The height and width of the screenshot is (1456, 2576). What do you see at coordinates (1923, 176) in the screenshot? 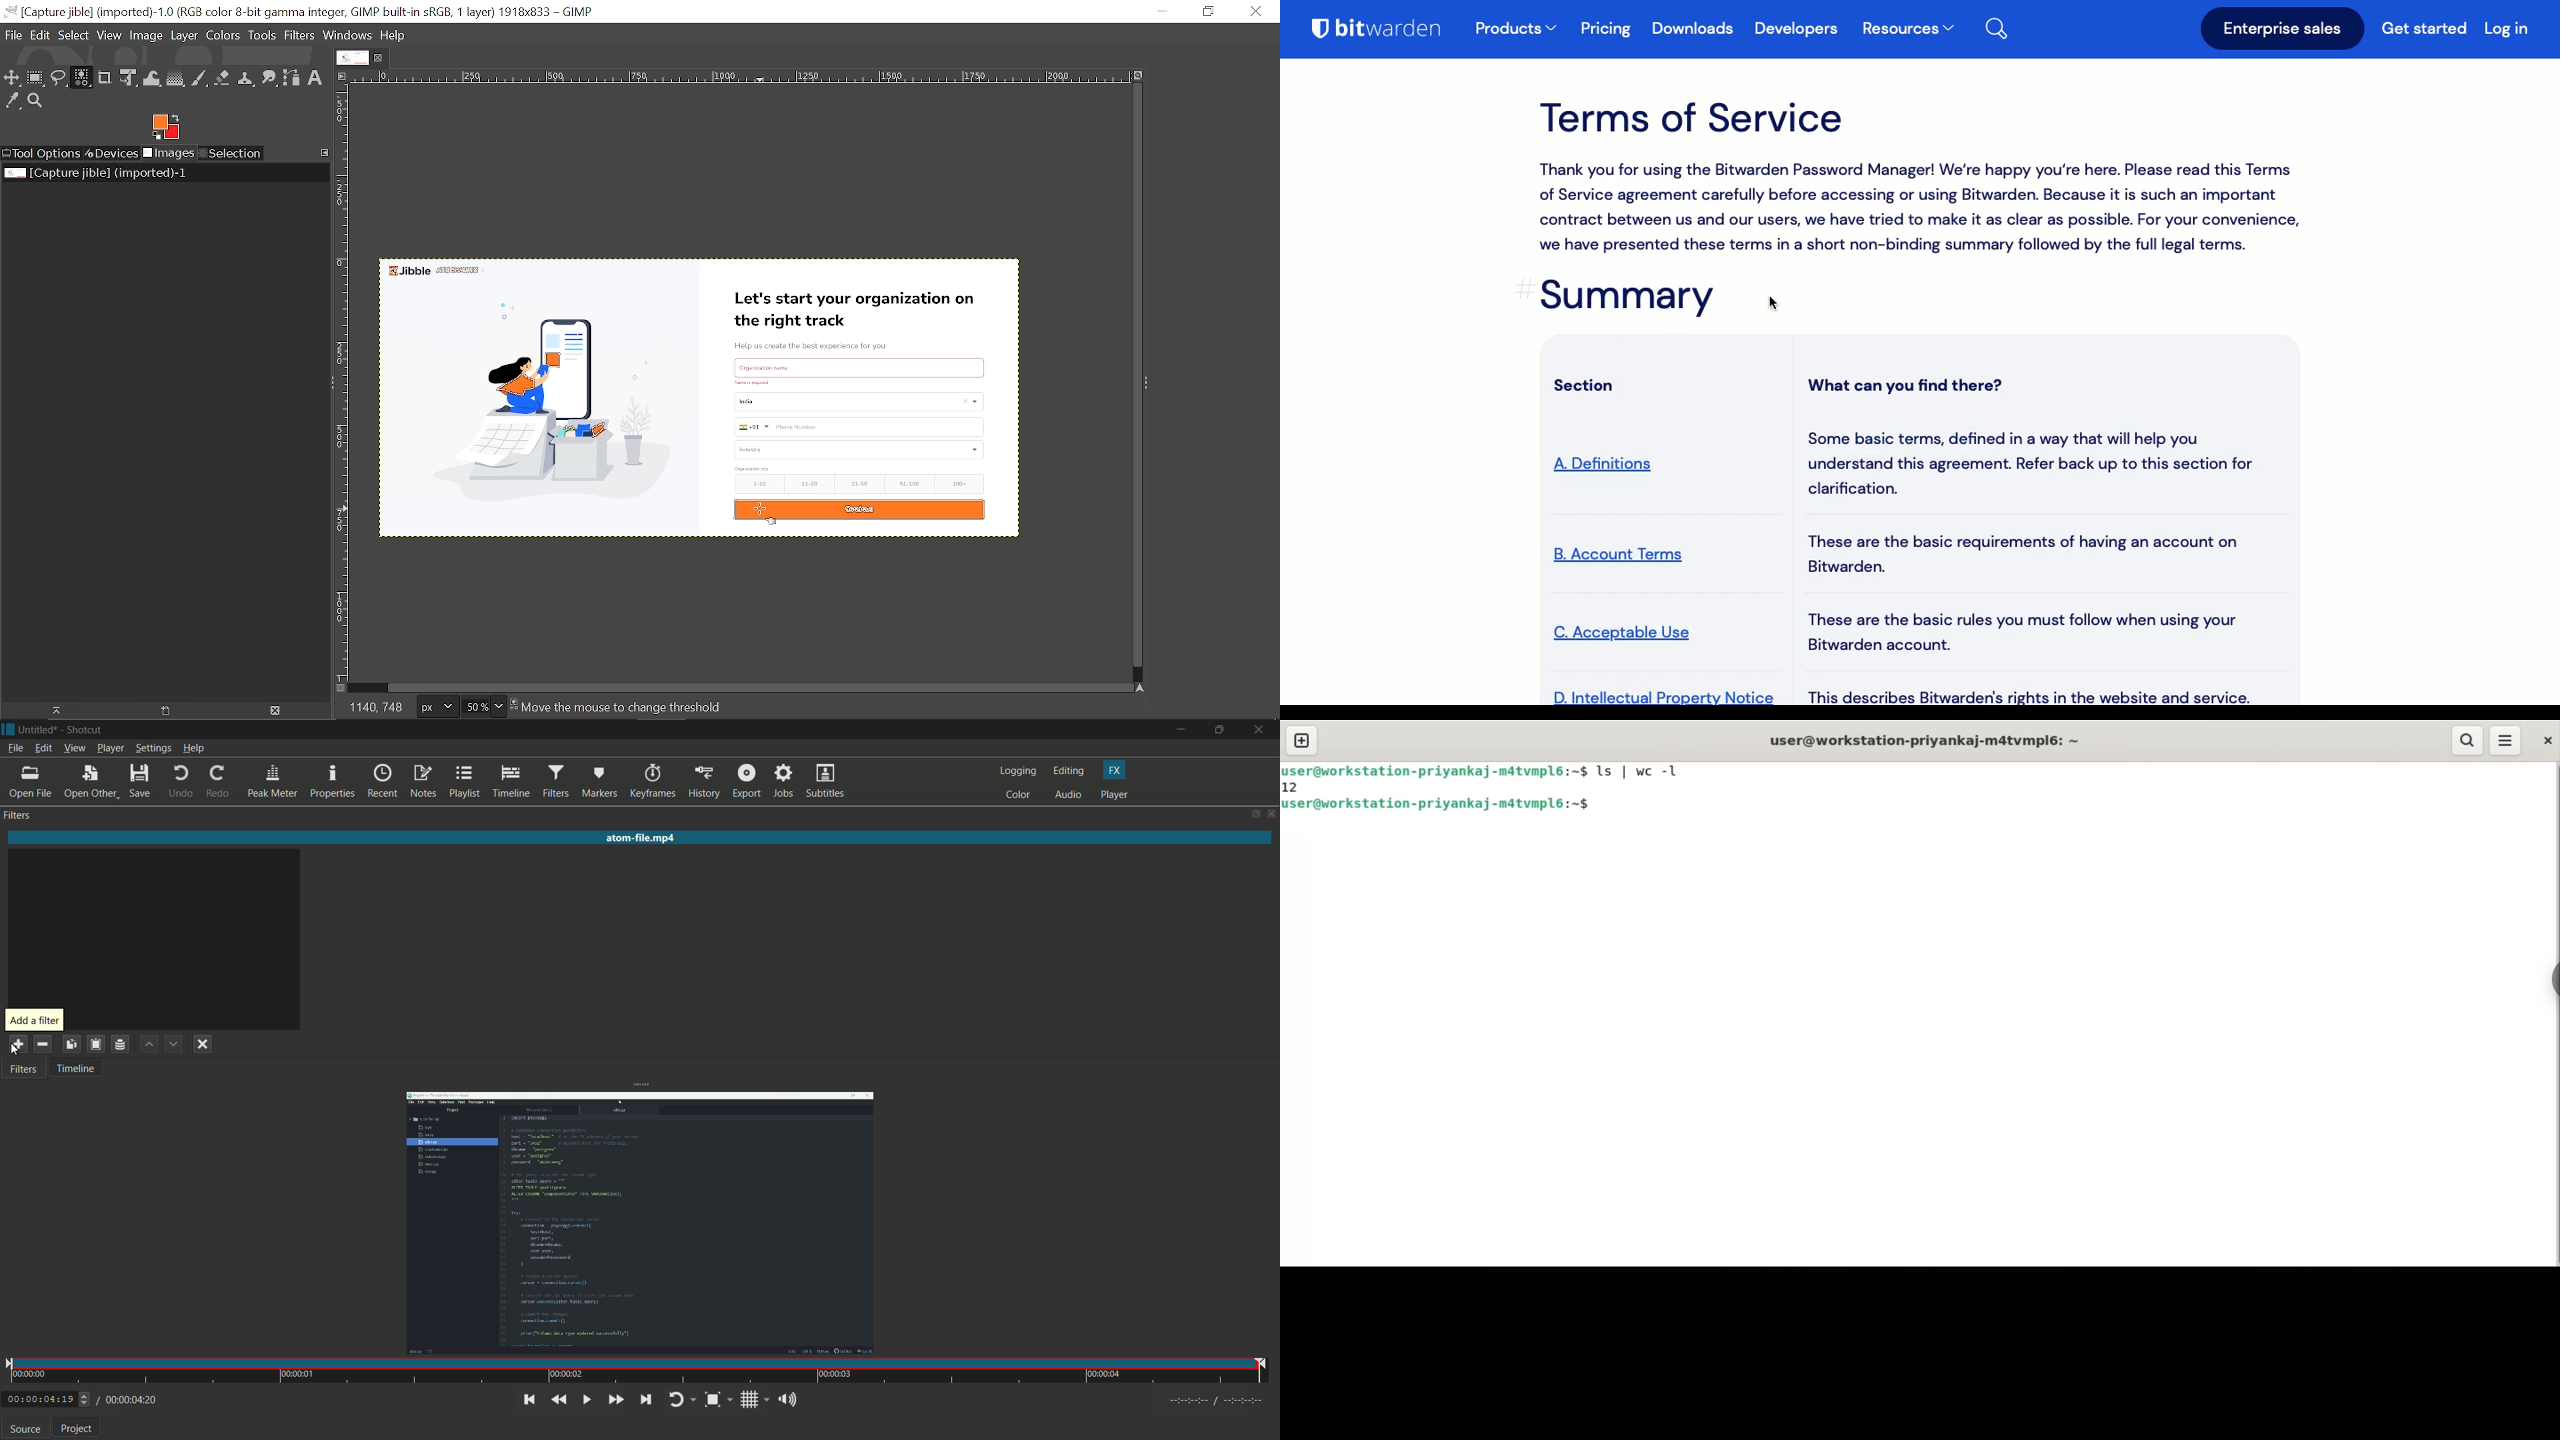
I see `Terms of Service

Thank you for using the Bitwarden Password Manager! We're happy you're here. Please read this Terms
of Service agreement carefully before accessing or using Bitwarden. Because it is such an important
contract between us and our users, we have tried to make it as clear as possible. For your convenience,
we have presented these terms in a short non-binding summary followed by the full legal terms.` at bounding box center [1923, 176].